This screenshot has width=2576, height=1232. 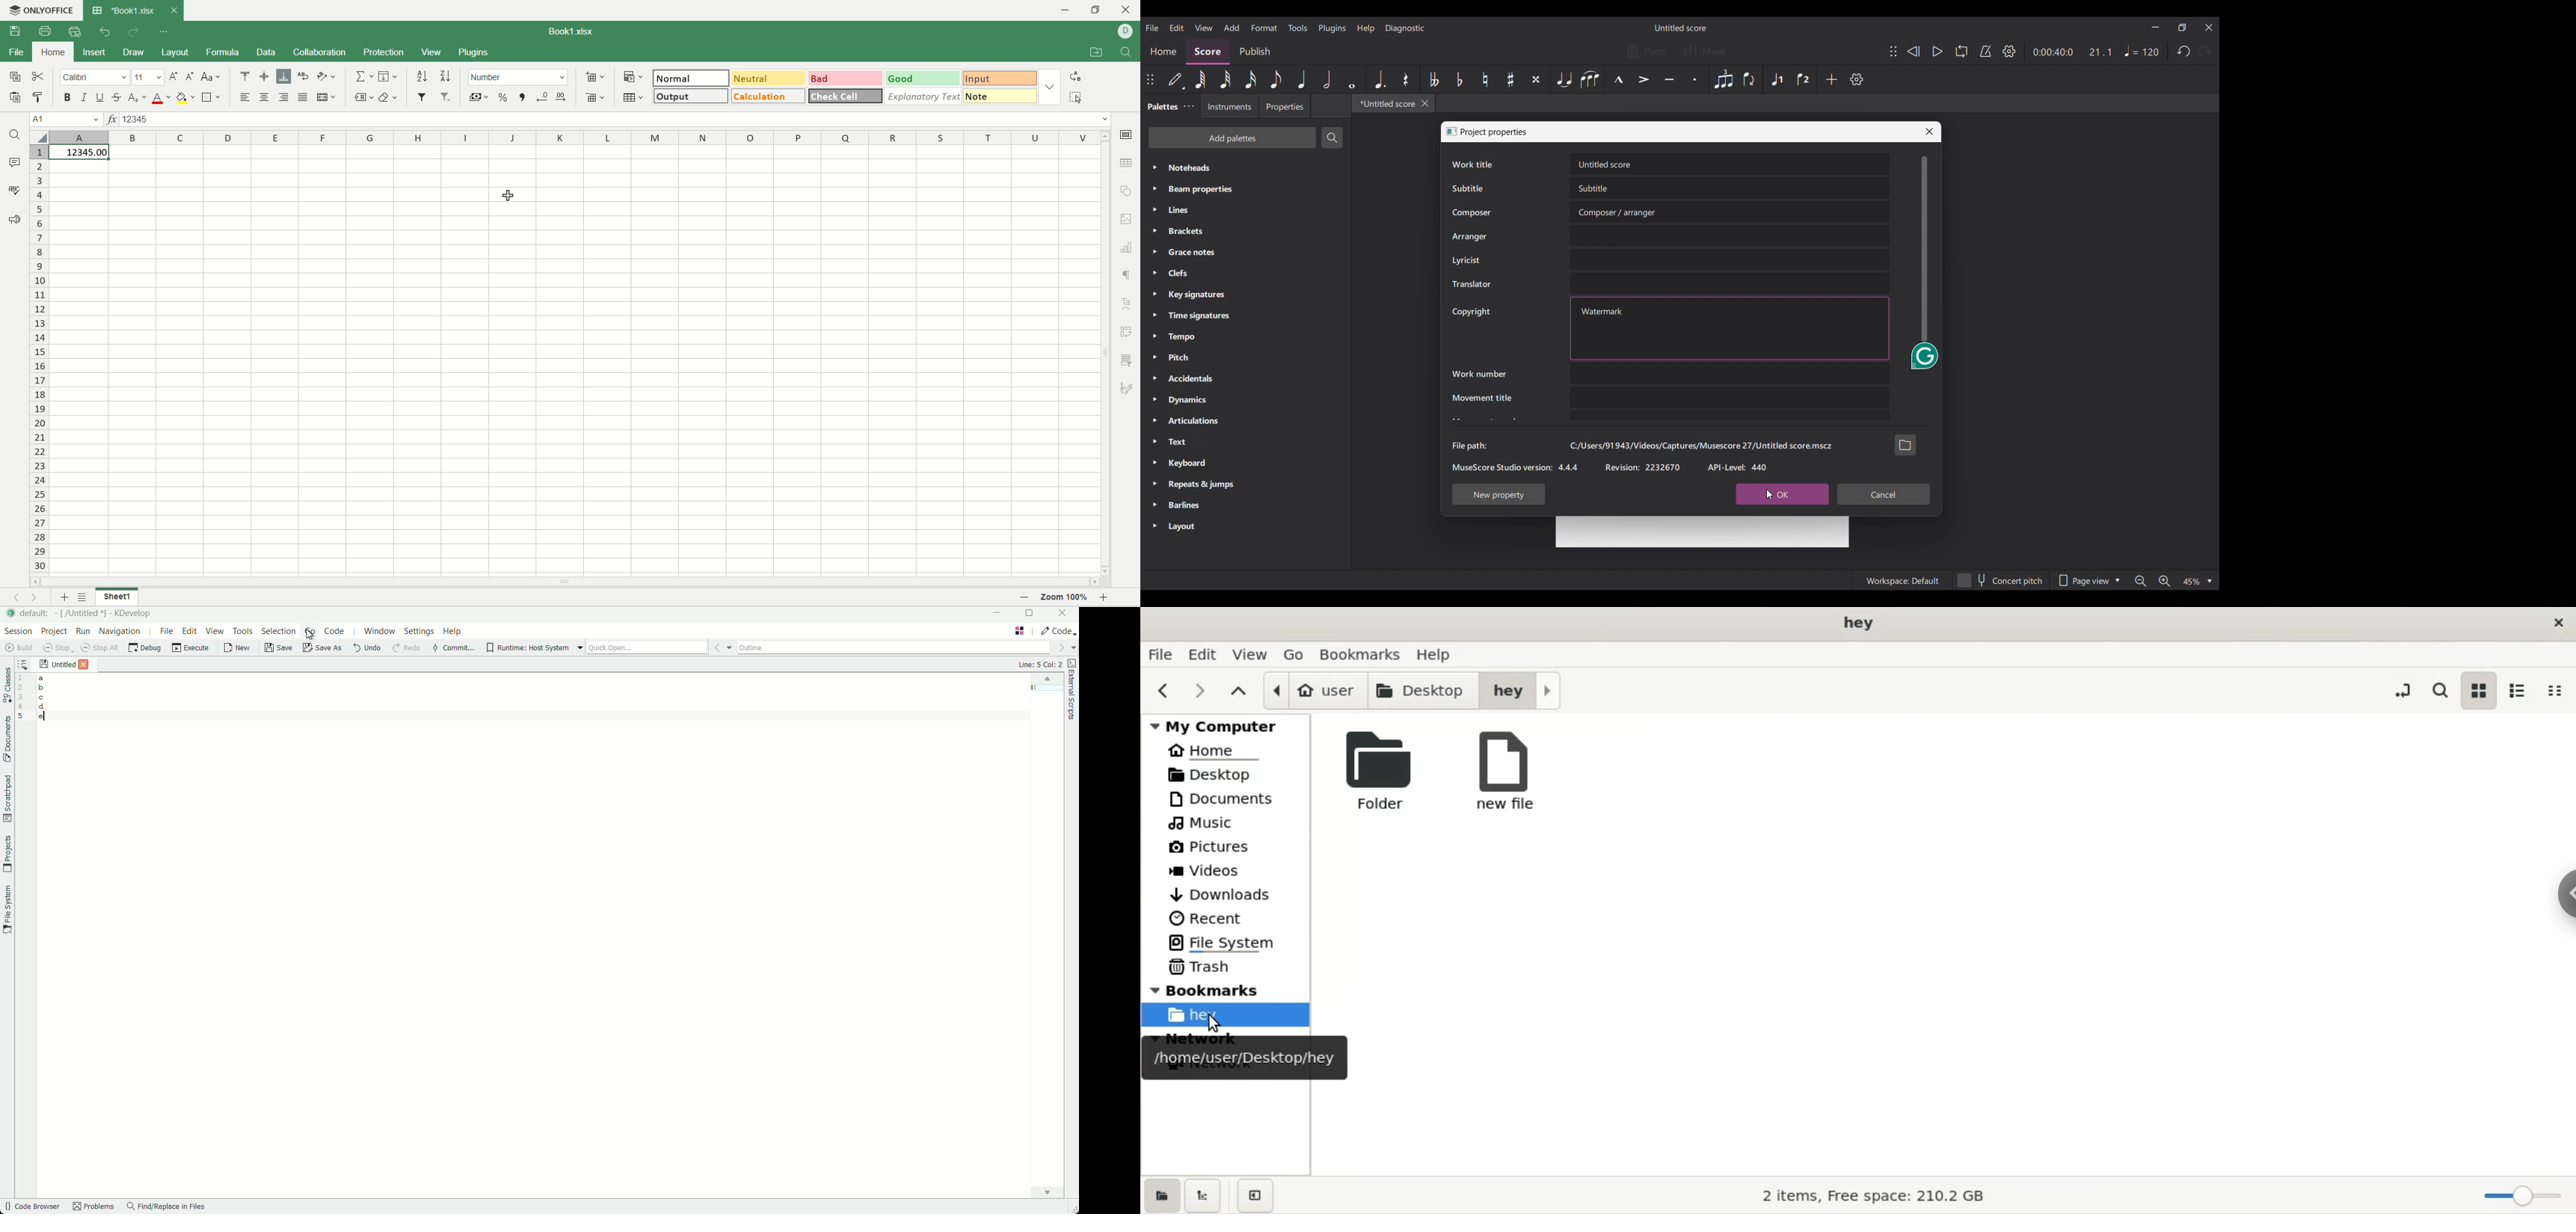 I want to click on maximize, so click(x=1098, y=11).